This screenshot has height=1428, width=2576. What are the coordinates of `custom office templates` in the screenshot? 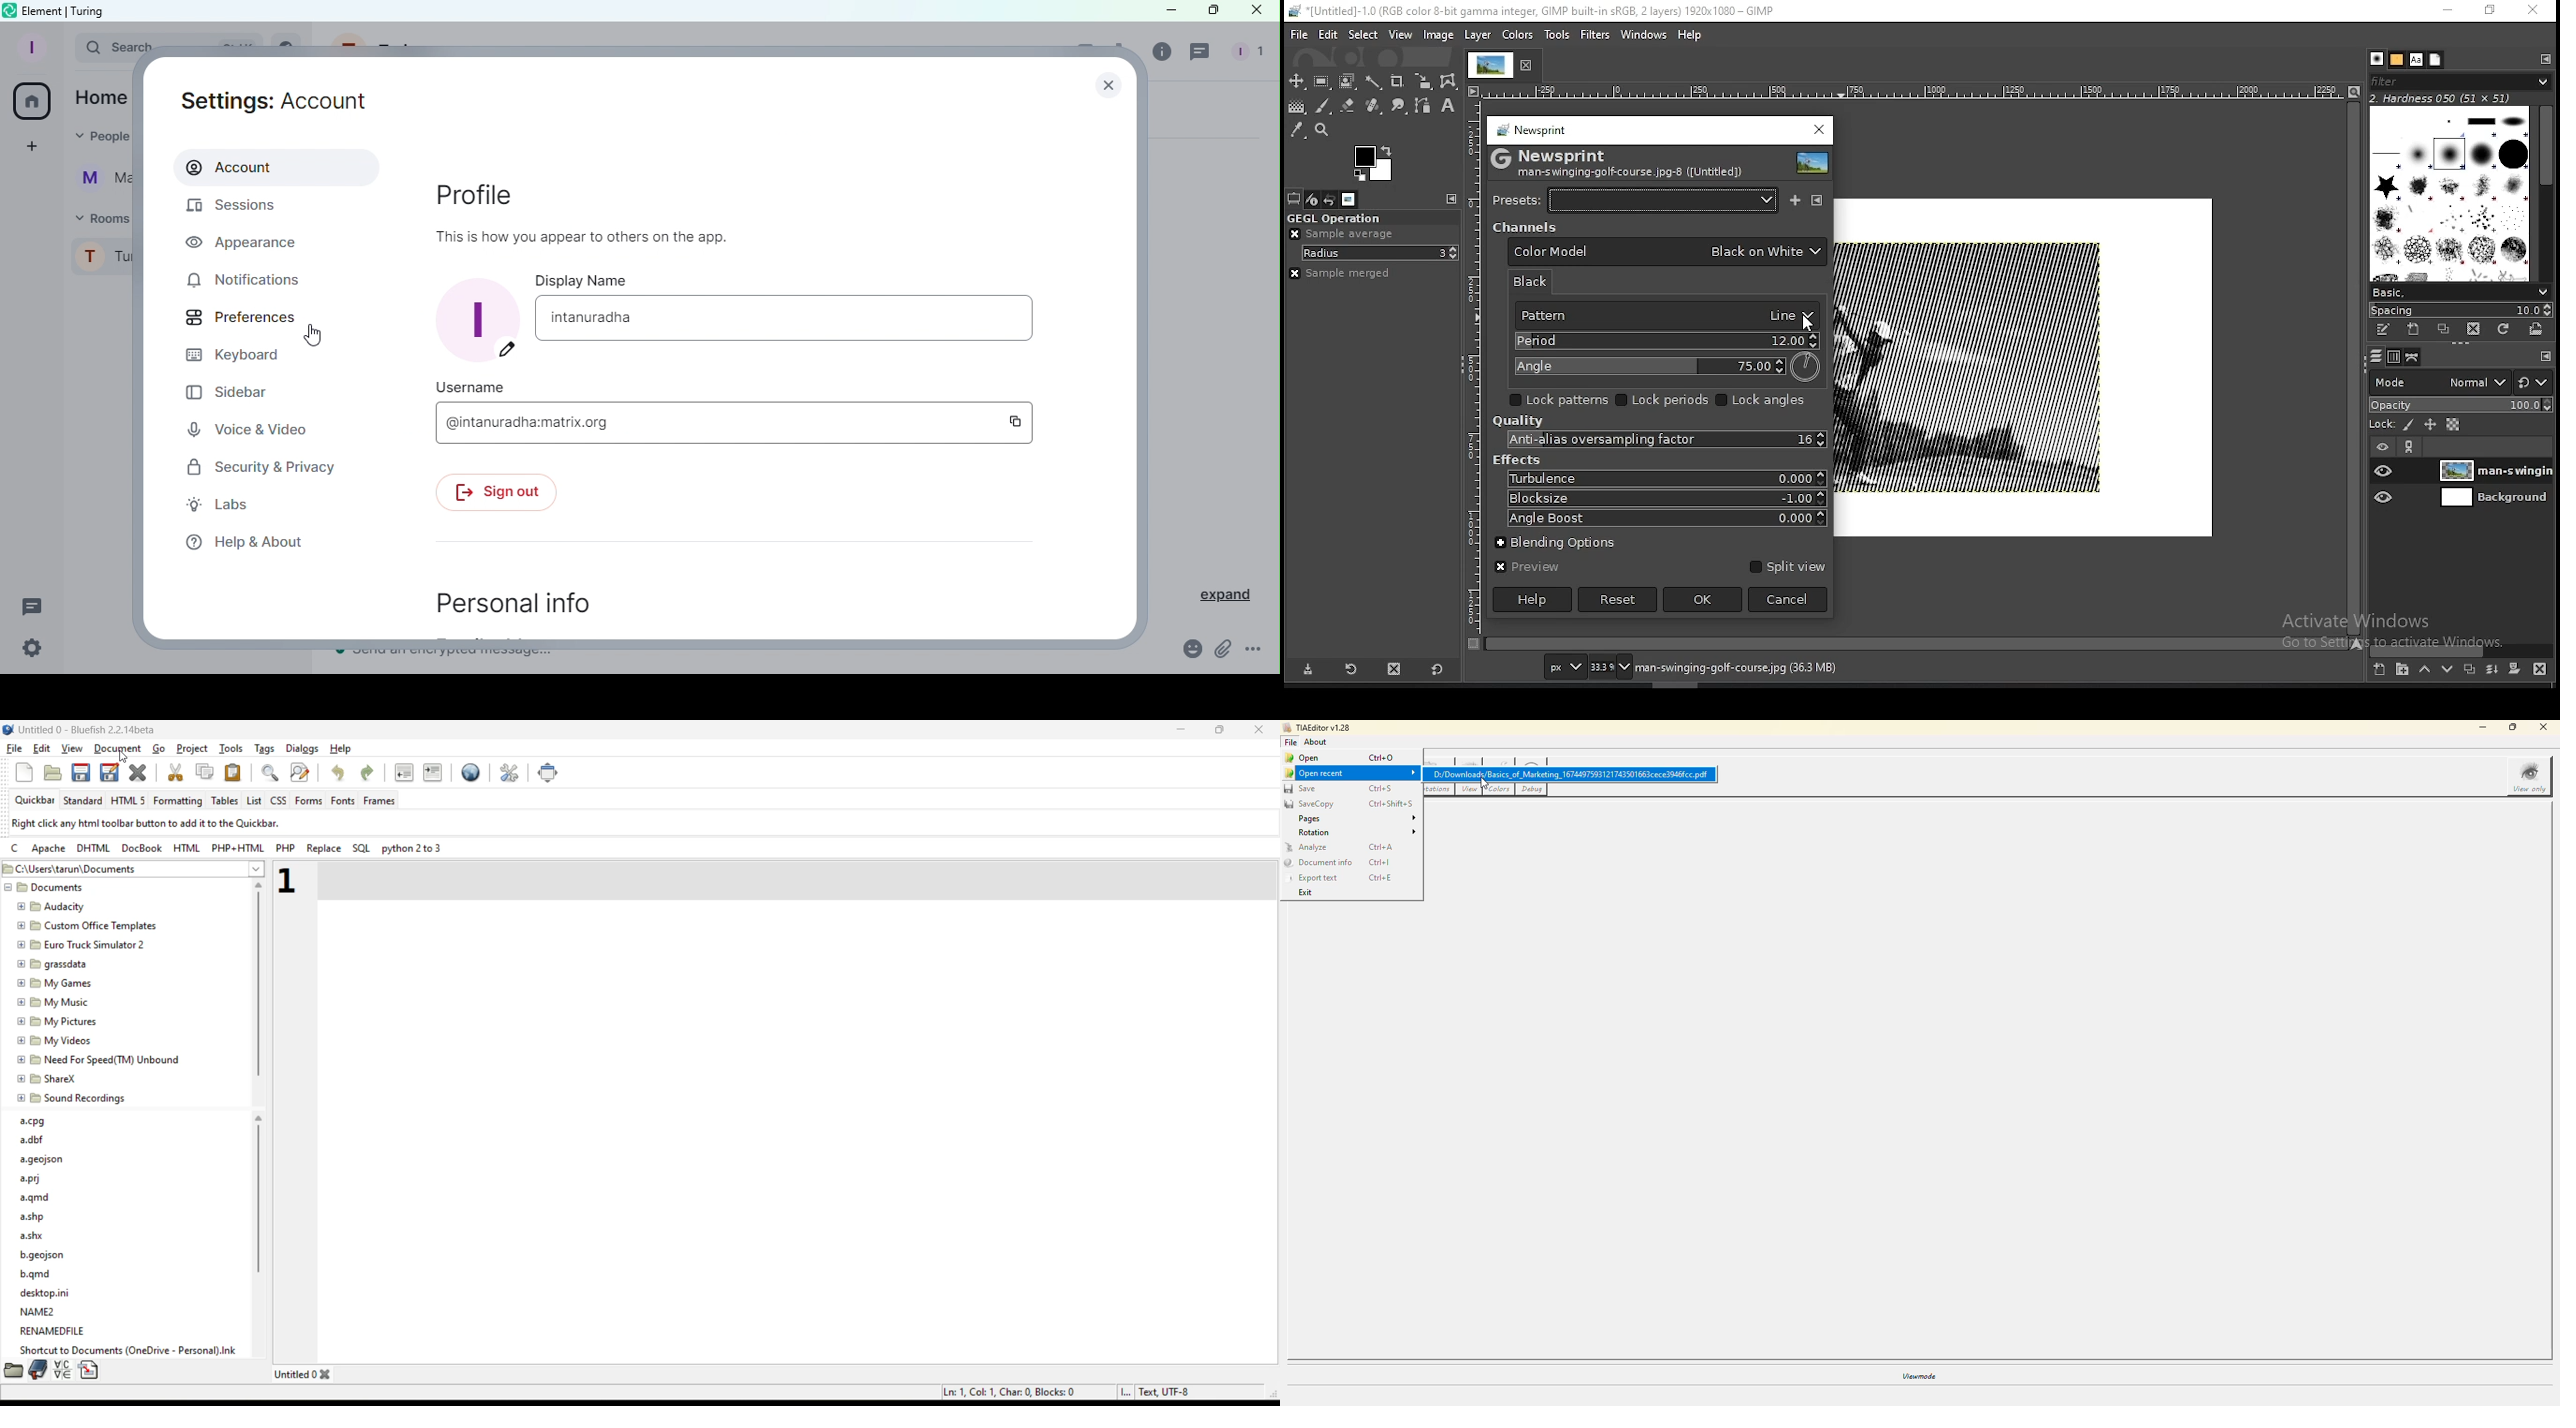 It's located at (88, 925).